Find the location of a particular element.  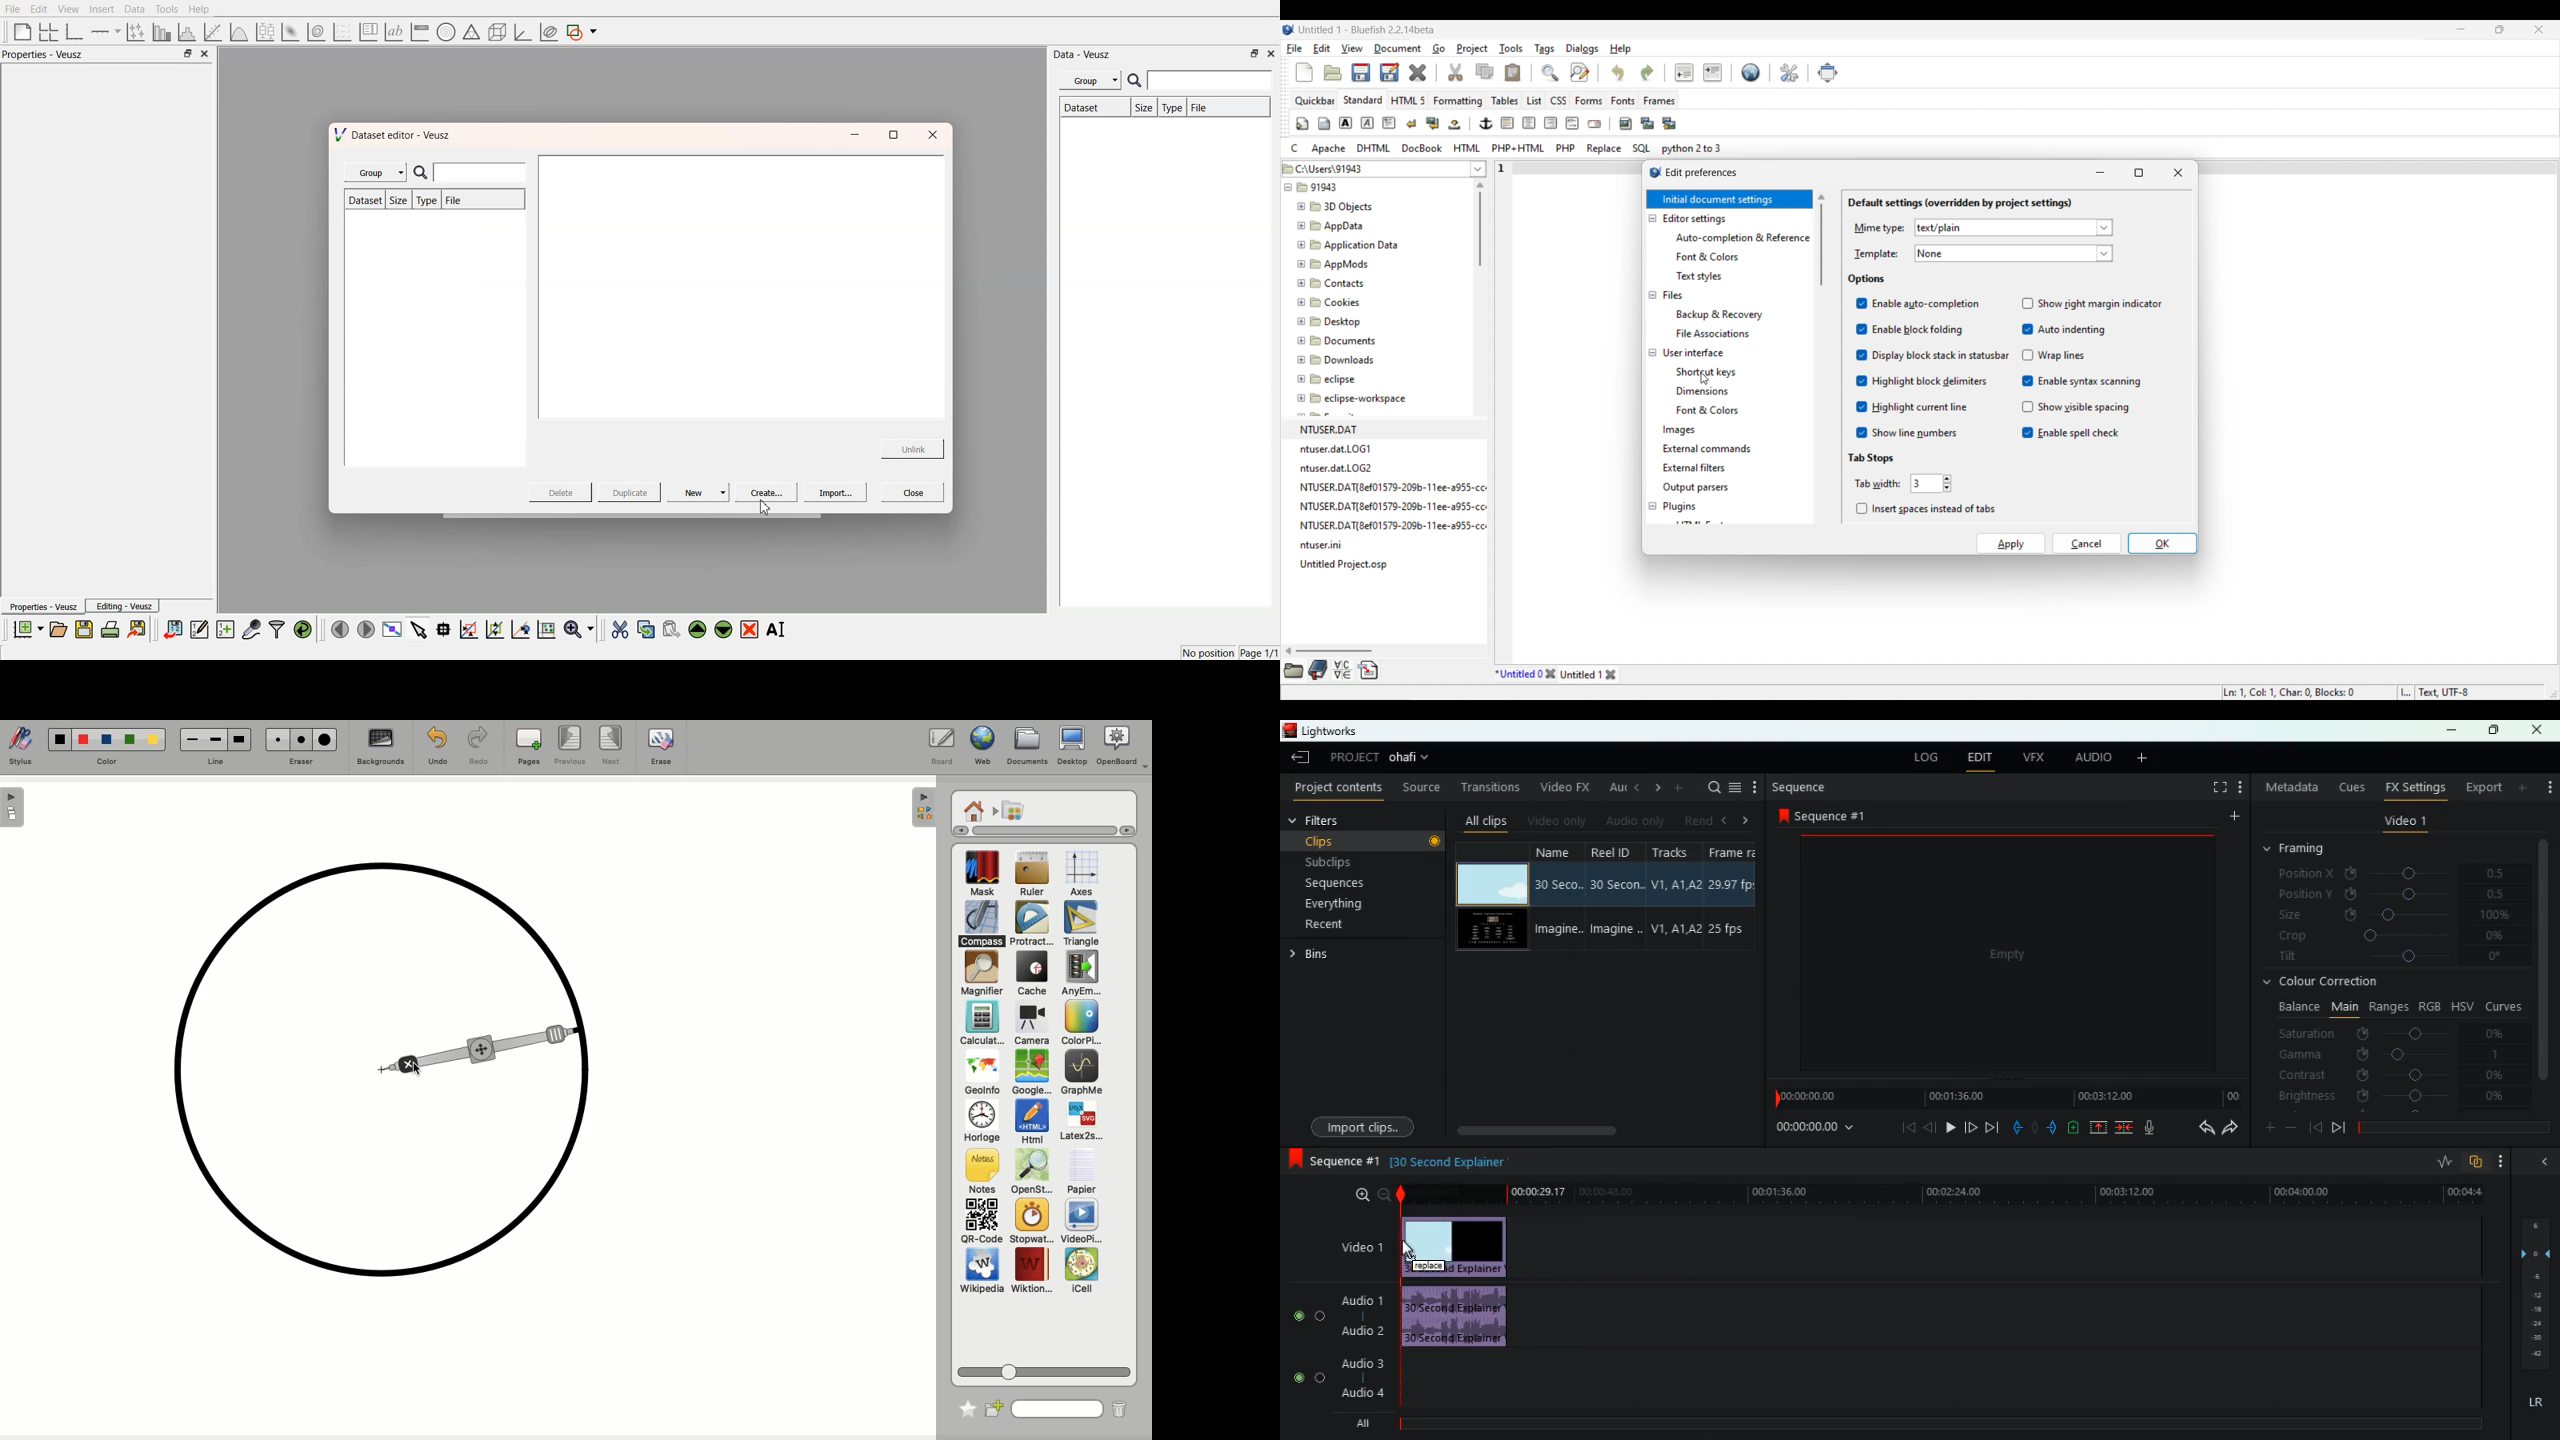

Edit menu is located at coordinates (1322, 48).